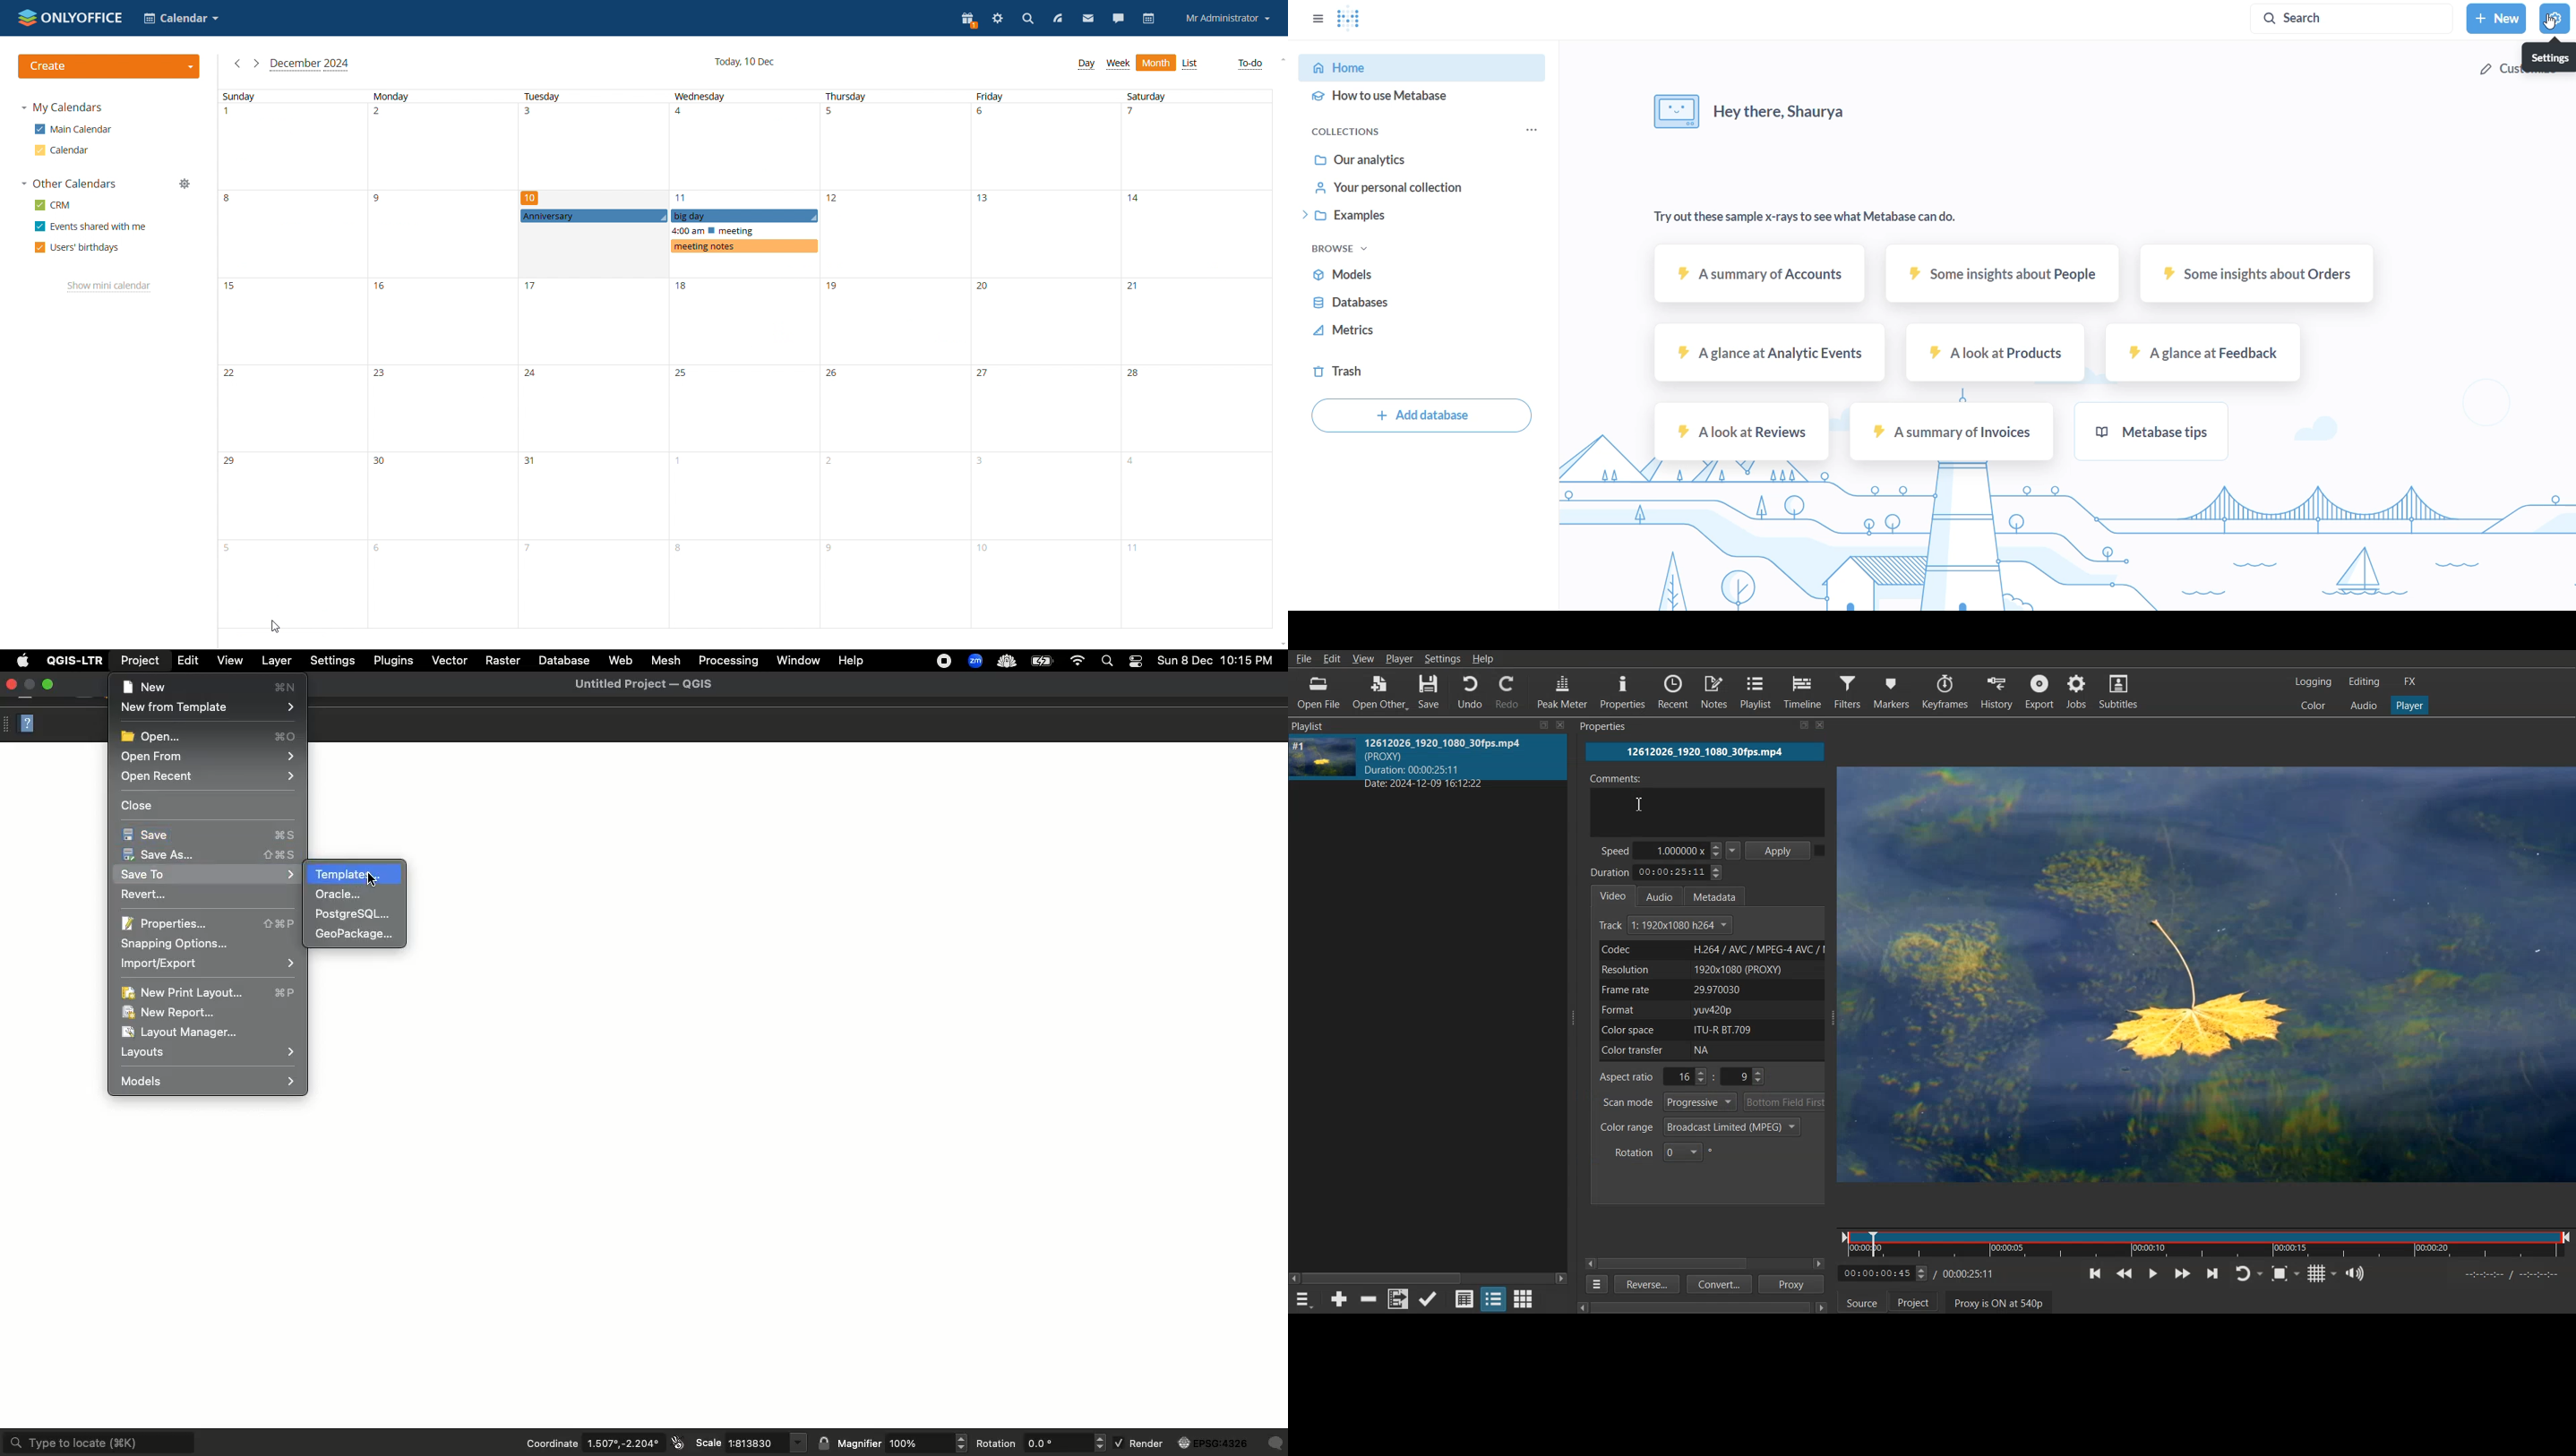  I want to click on Frame rate, so click(1709, 989).